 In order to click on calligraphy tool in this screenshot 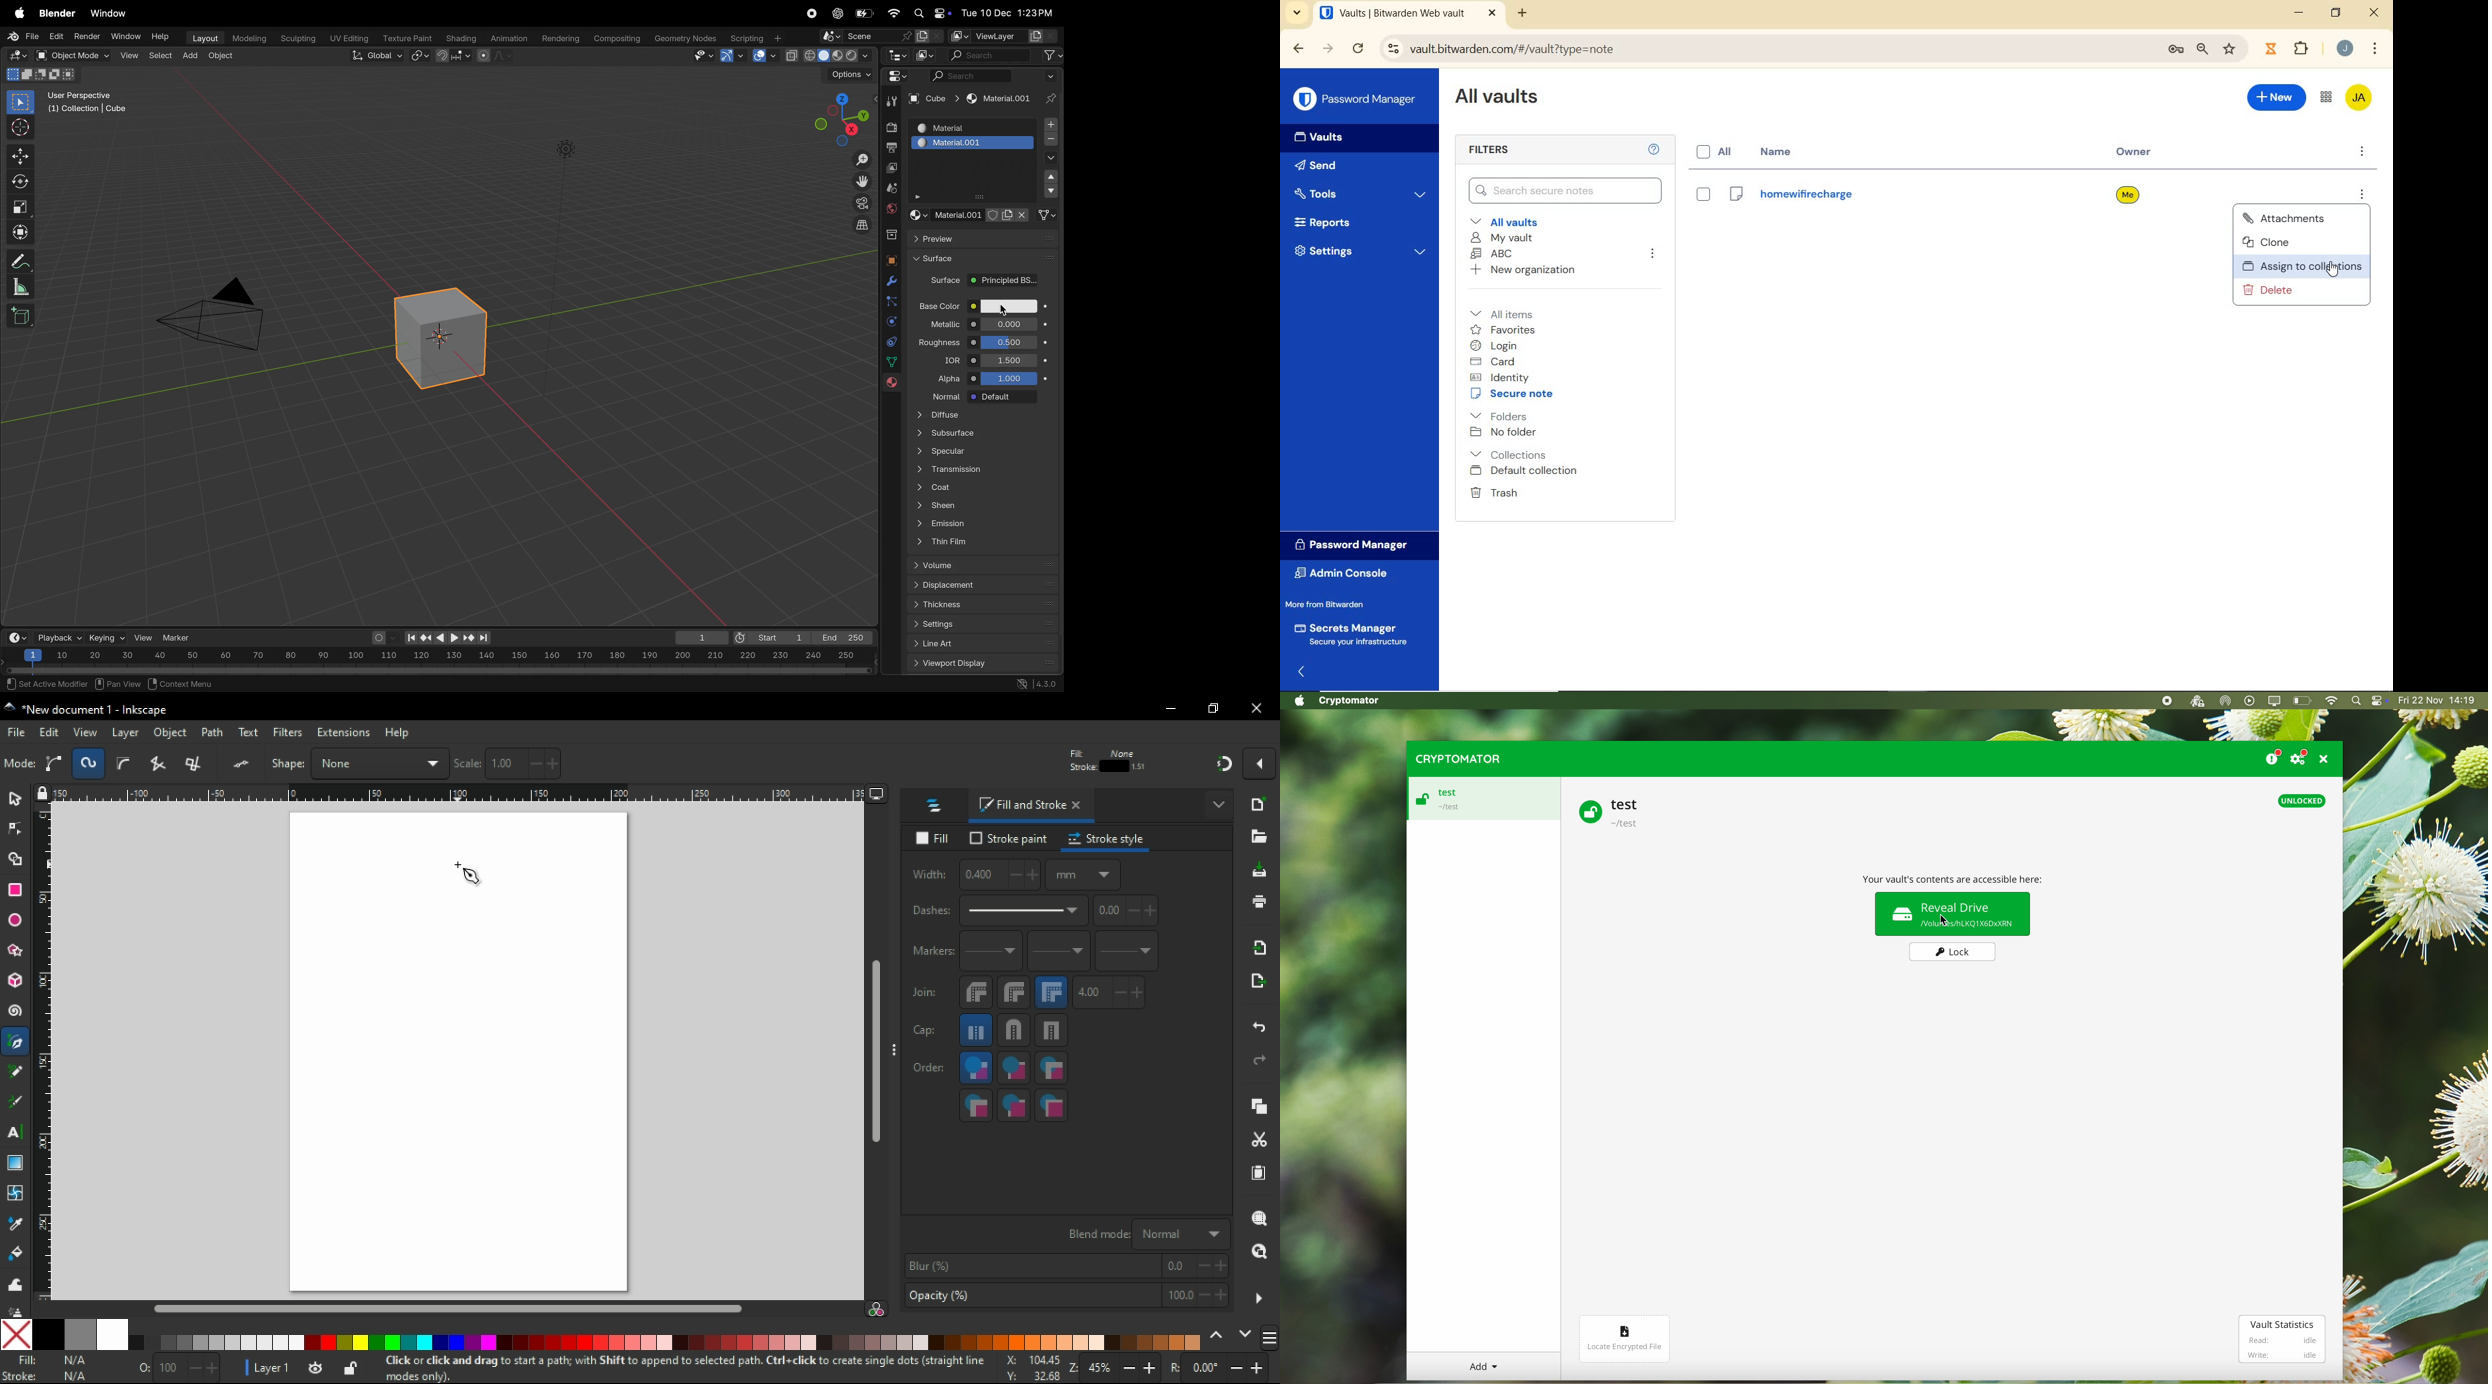, I will do `click(16, 1102)`.